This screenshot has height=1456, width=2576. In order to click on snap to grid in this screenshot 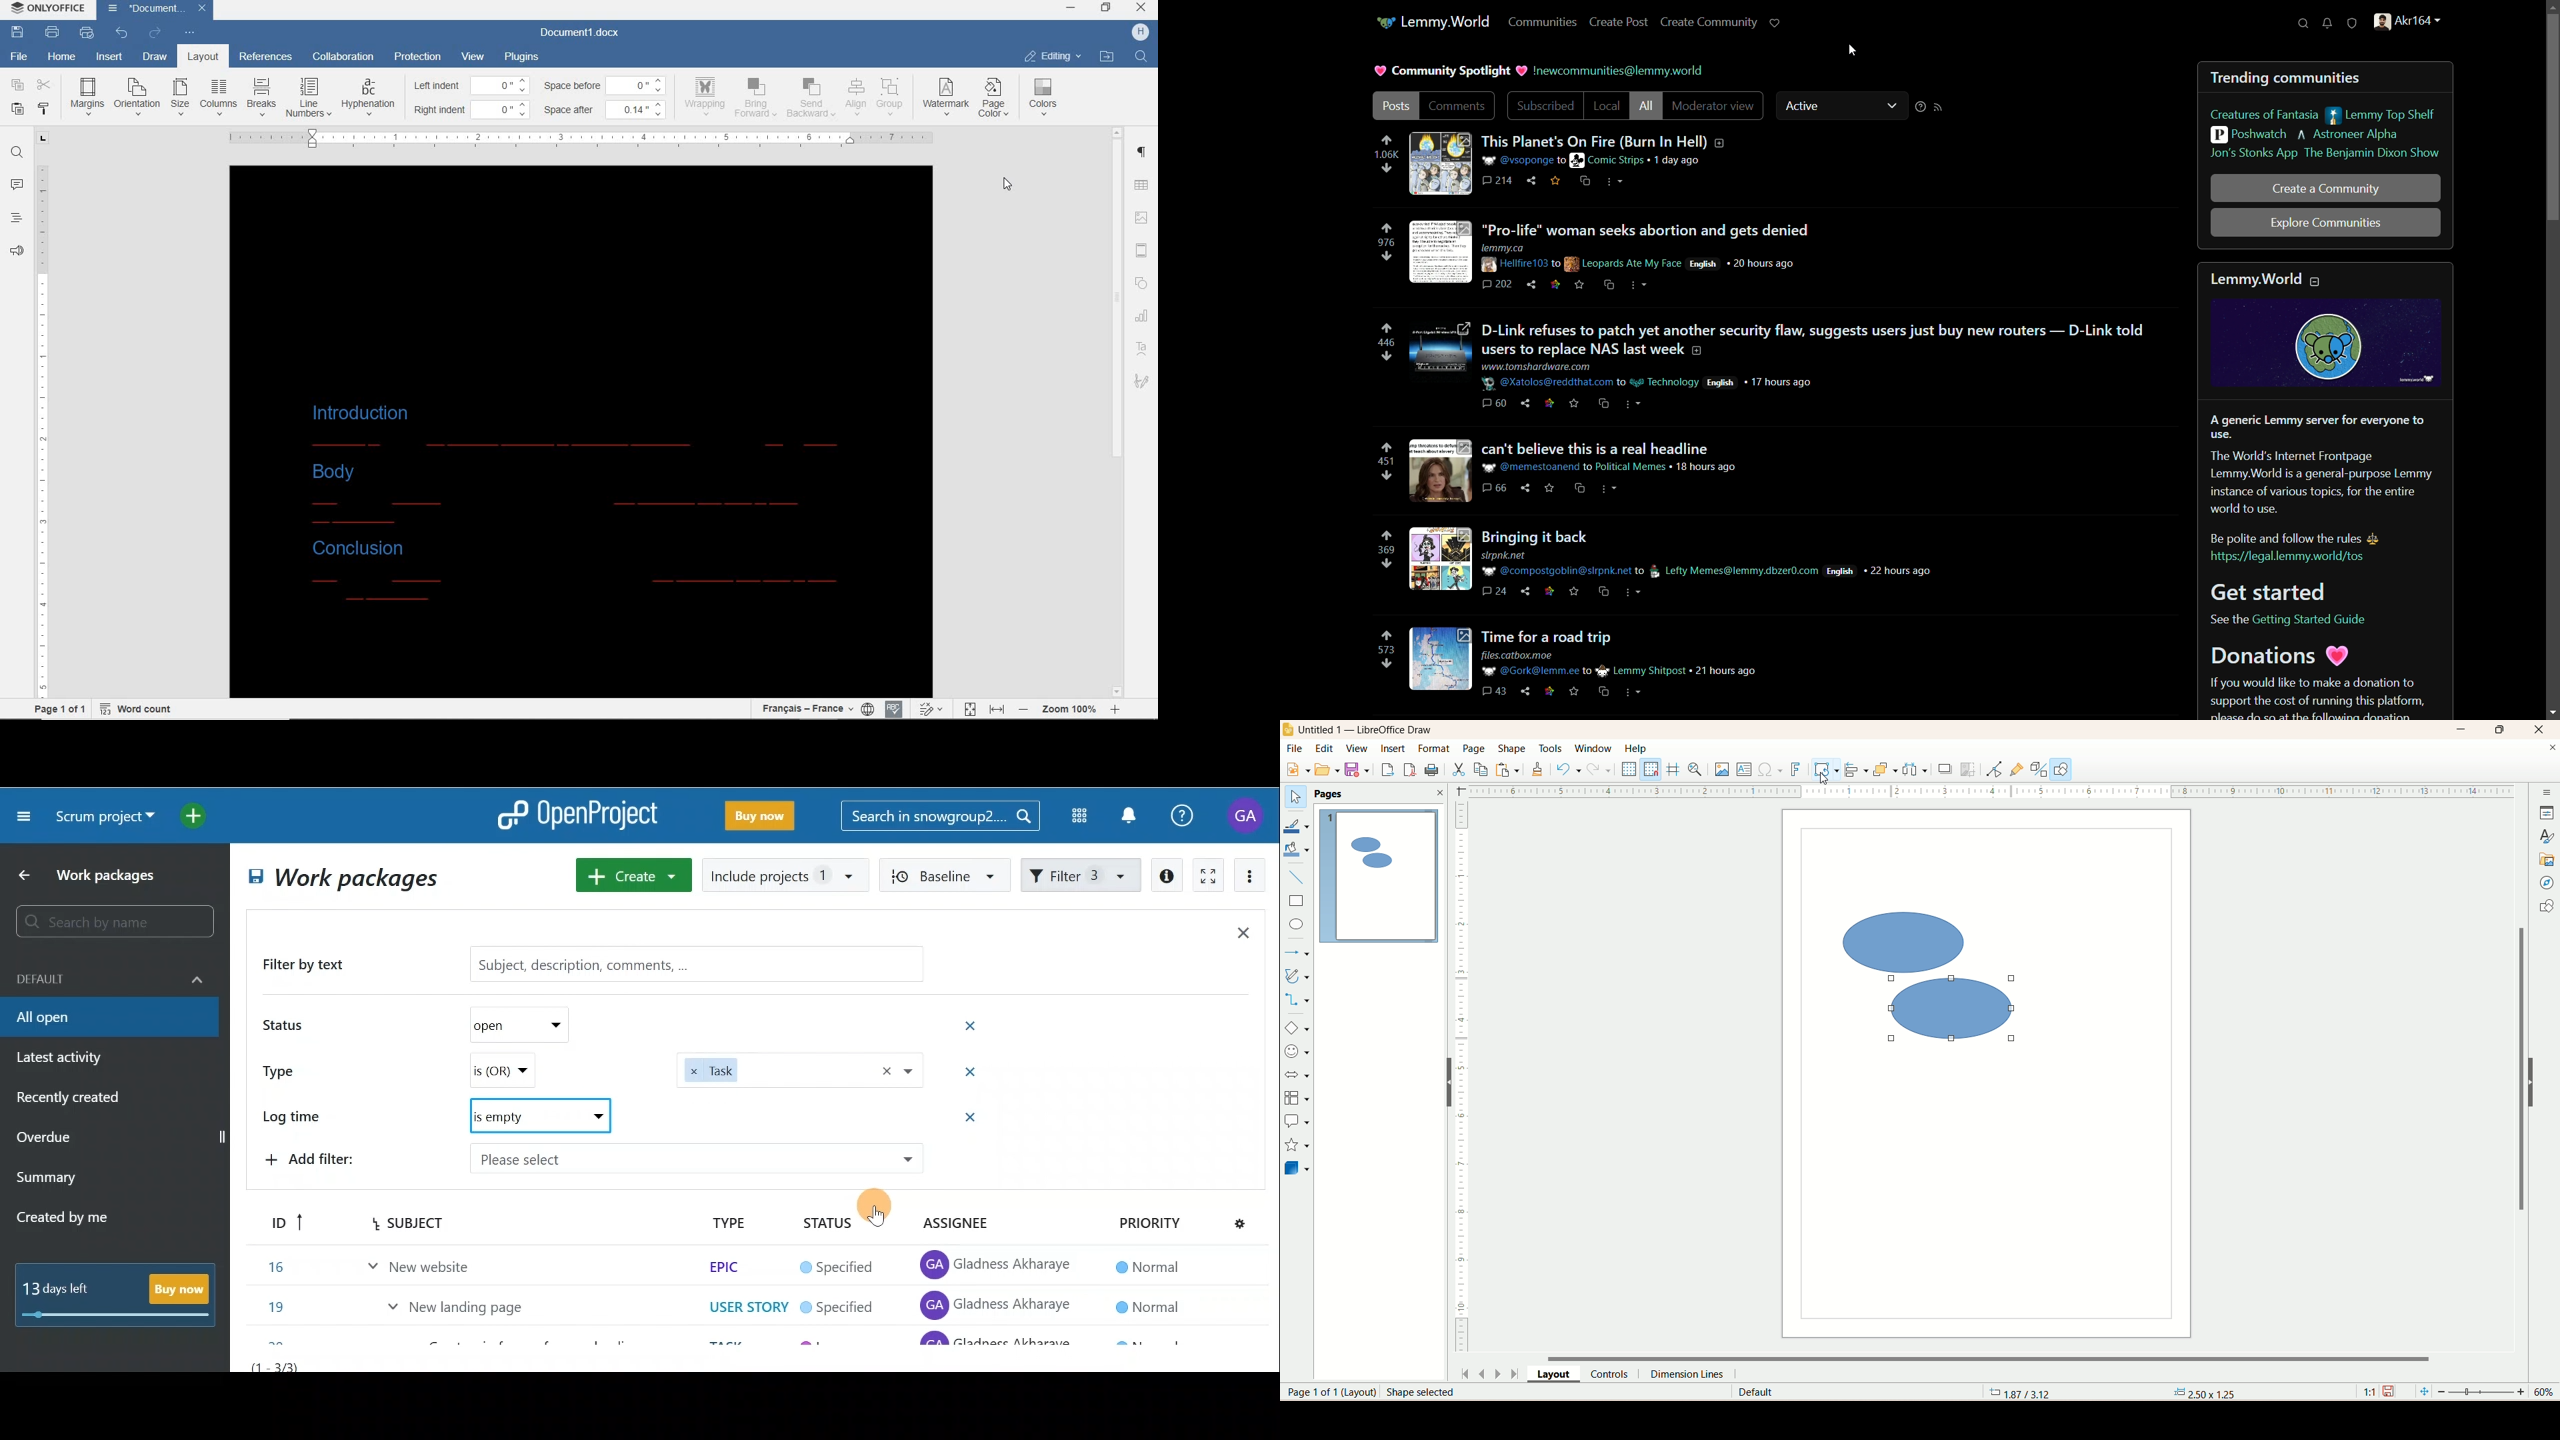, I will do `click(1654, 771)`.